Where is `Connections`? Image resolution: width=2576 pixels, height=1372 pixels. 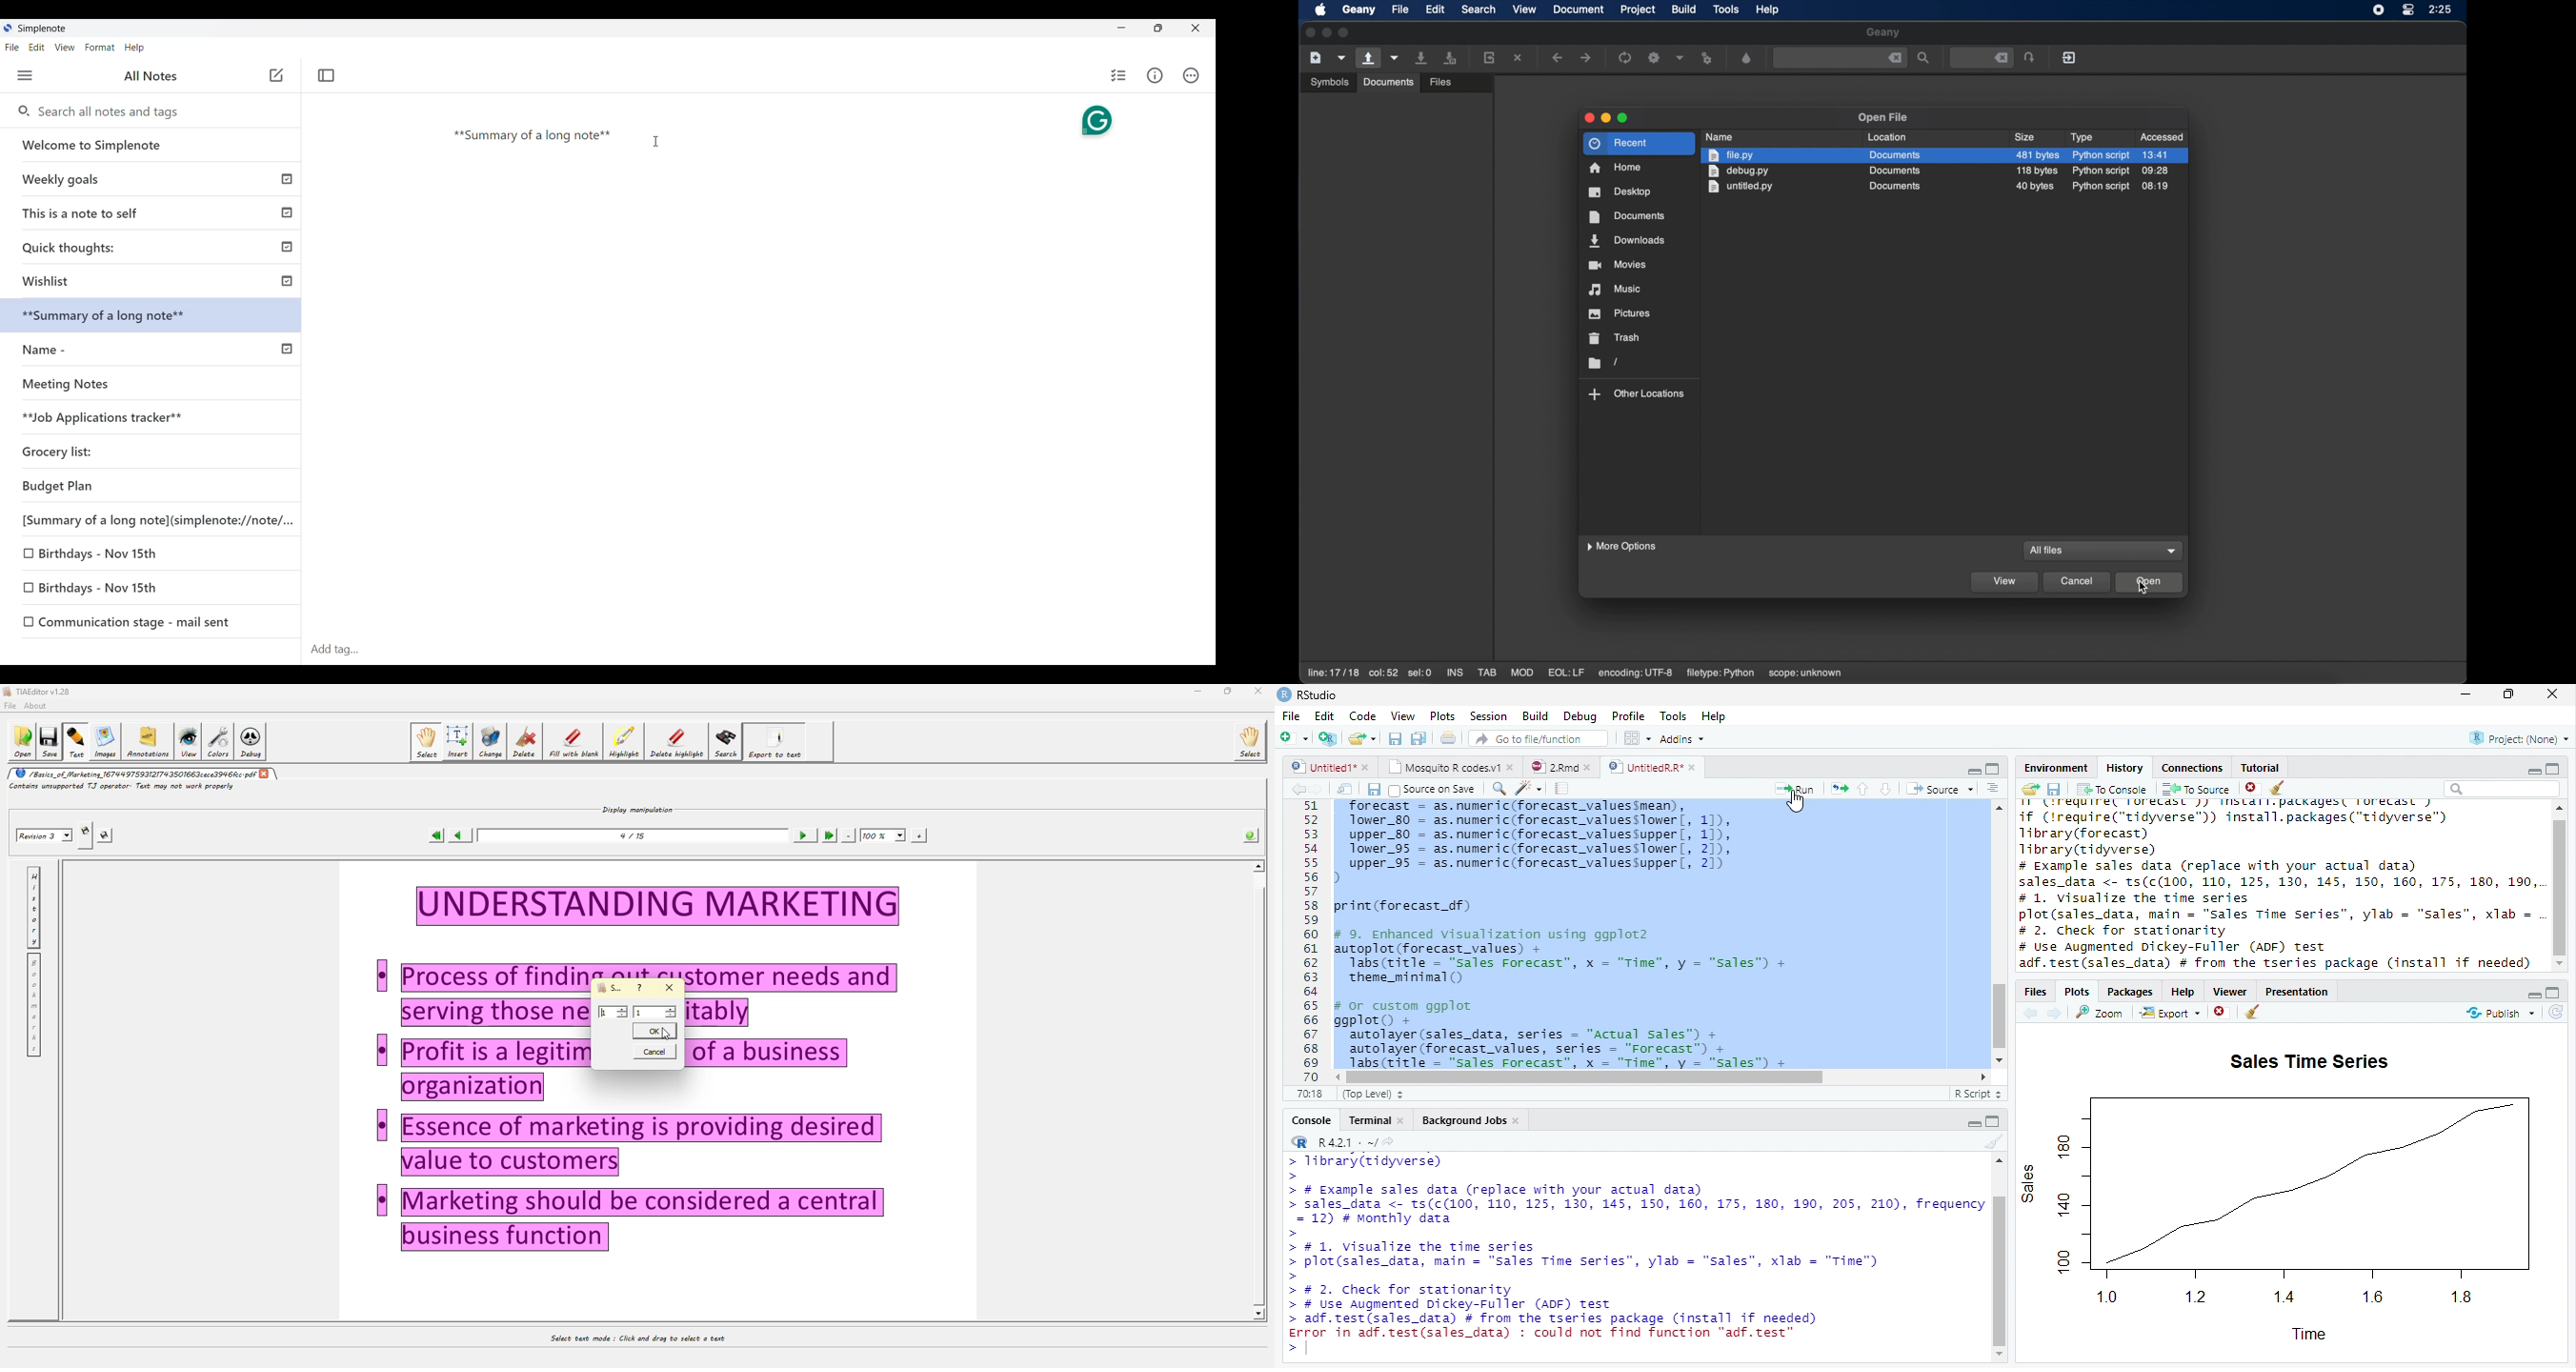 Connections is located at coordinates (2192, 768).